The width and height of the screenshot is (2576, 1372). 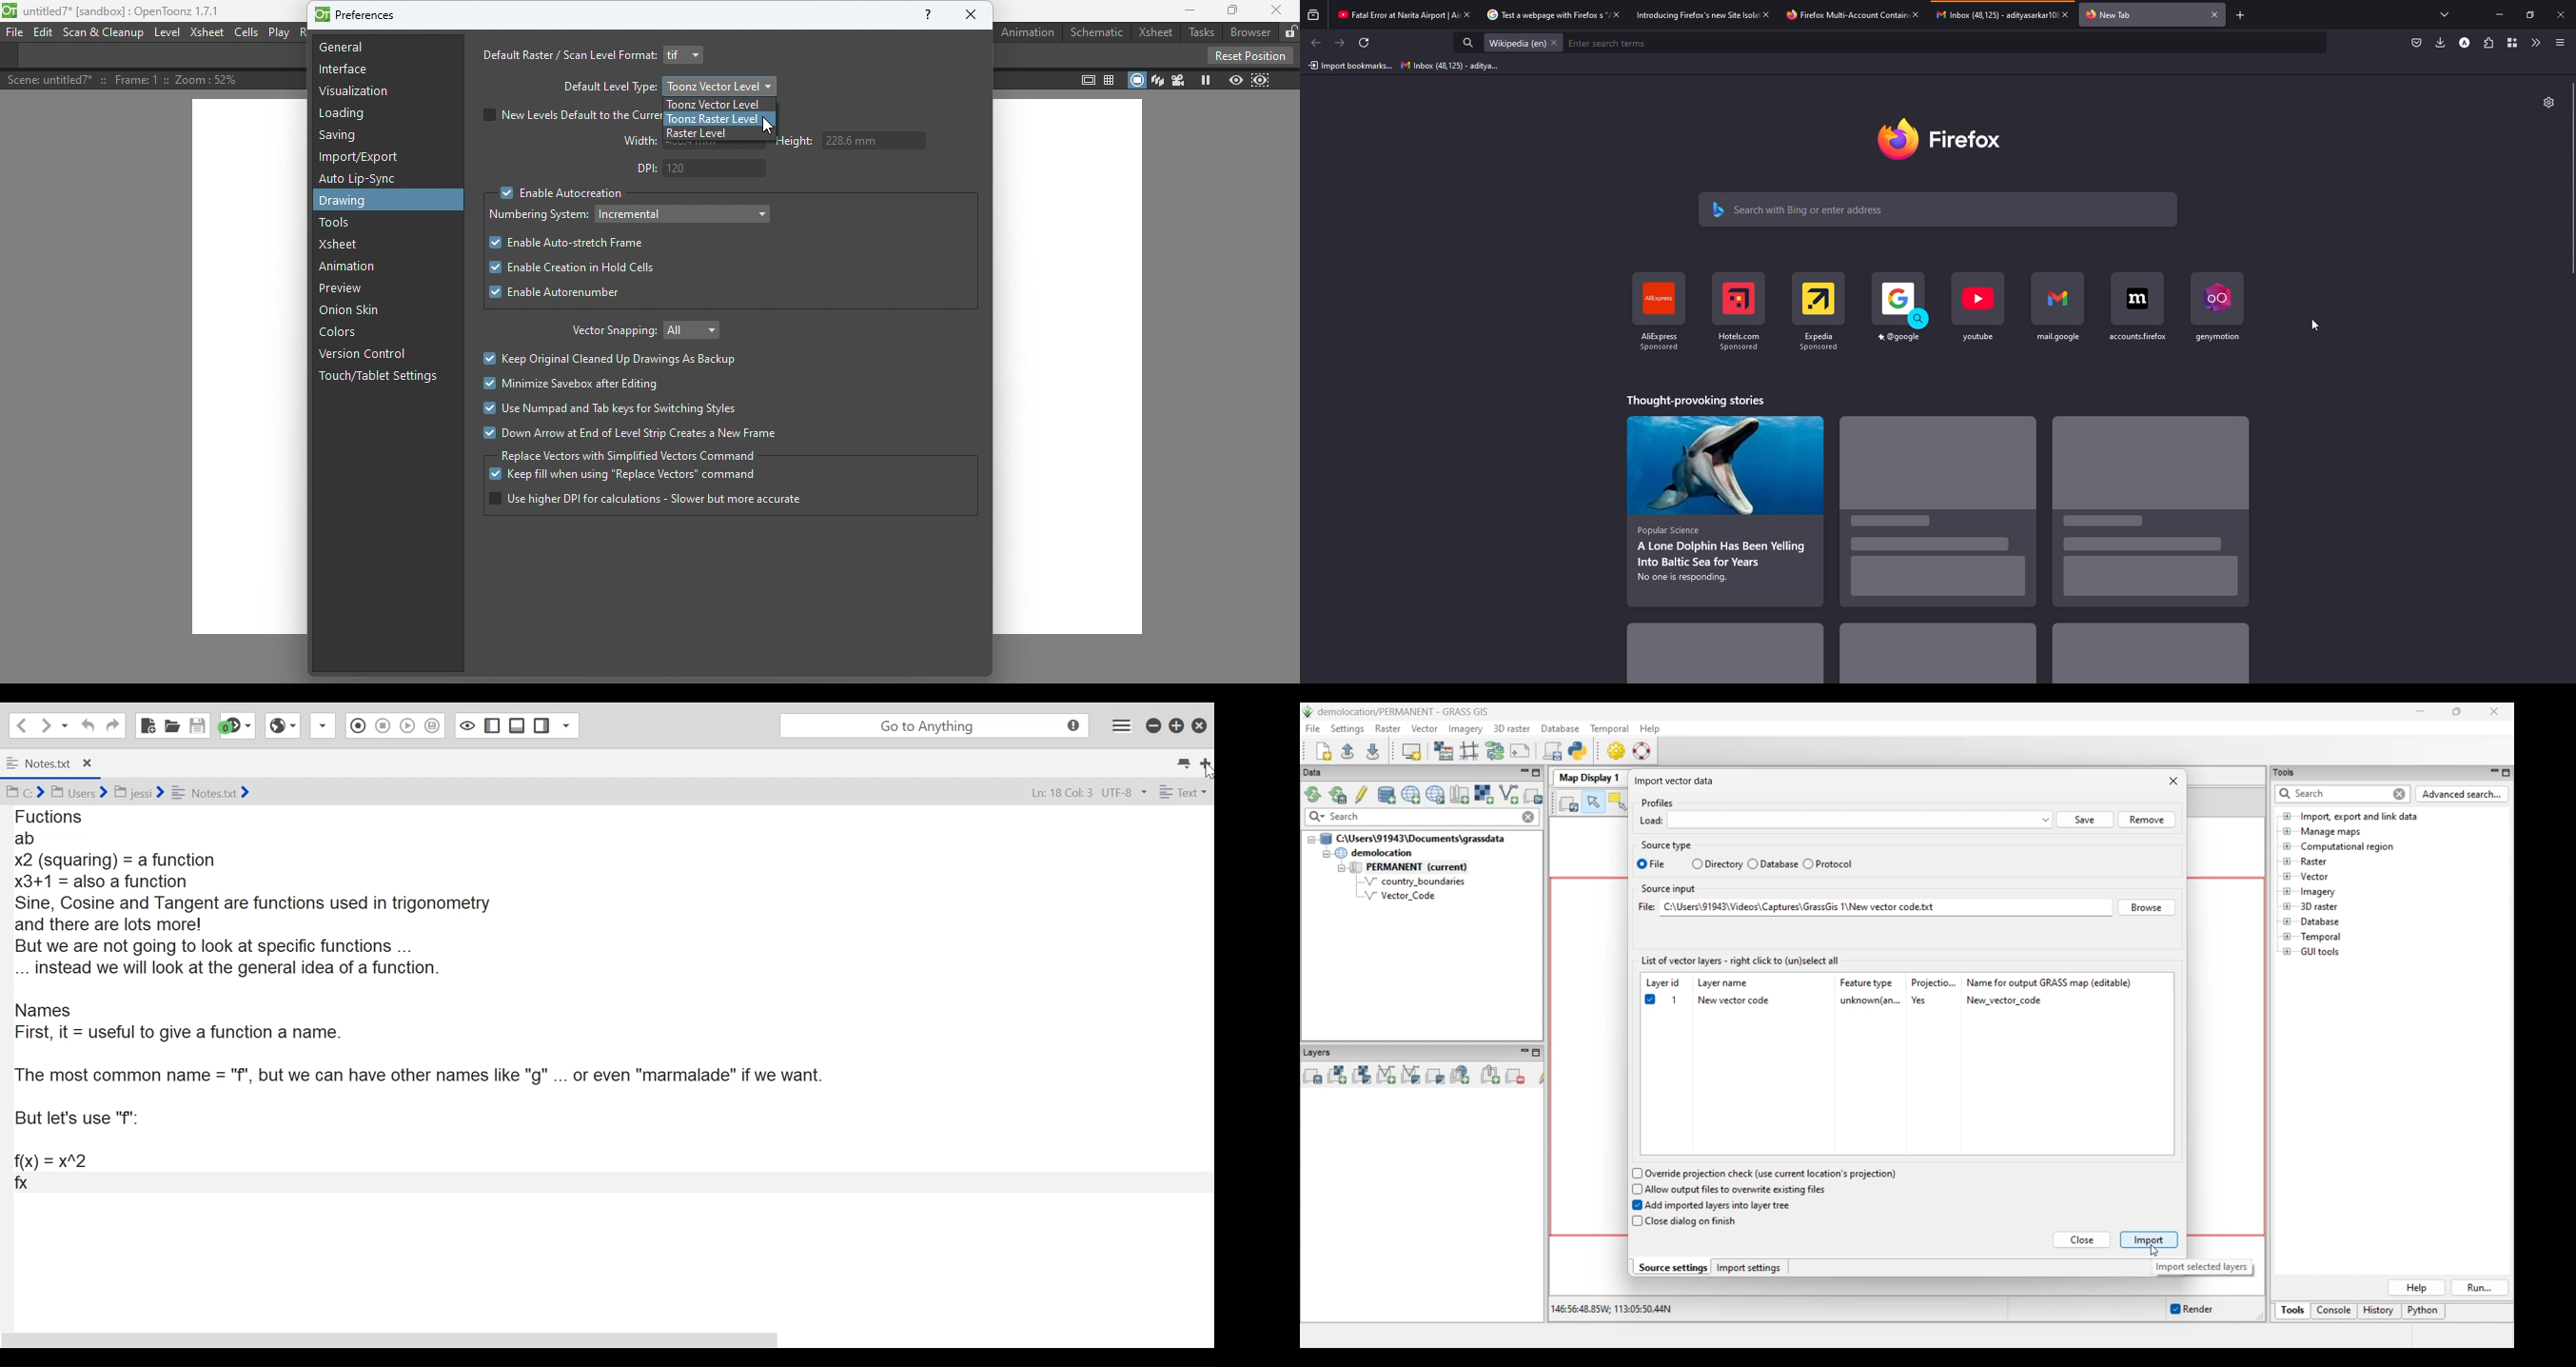 What do you see at coordinates (2067, 15) in the screenshot?
I see `close` at bounding box center [2067, 15].